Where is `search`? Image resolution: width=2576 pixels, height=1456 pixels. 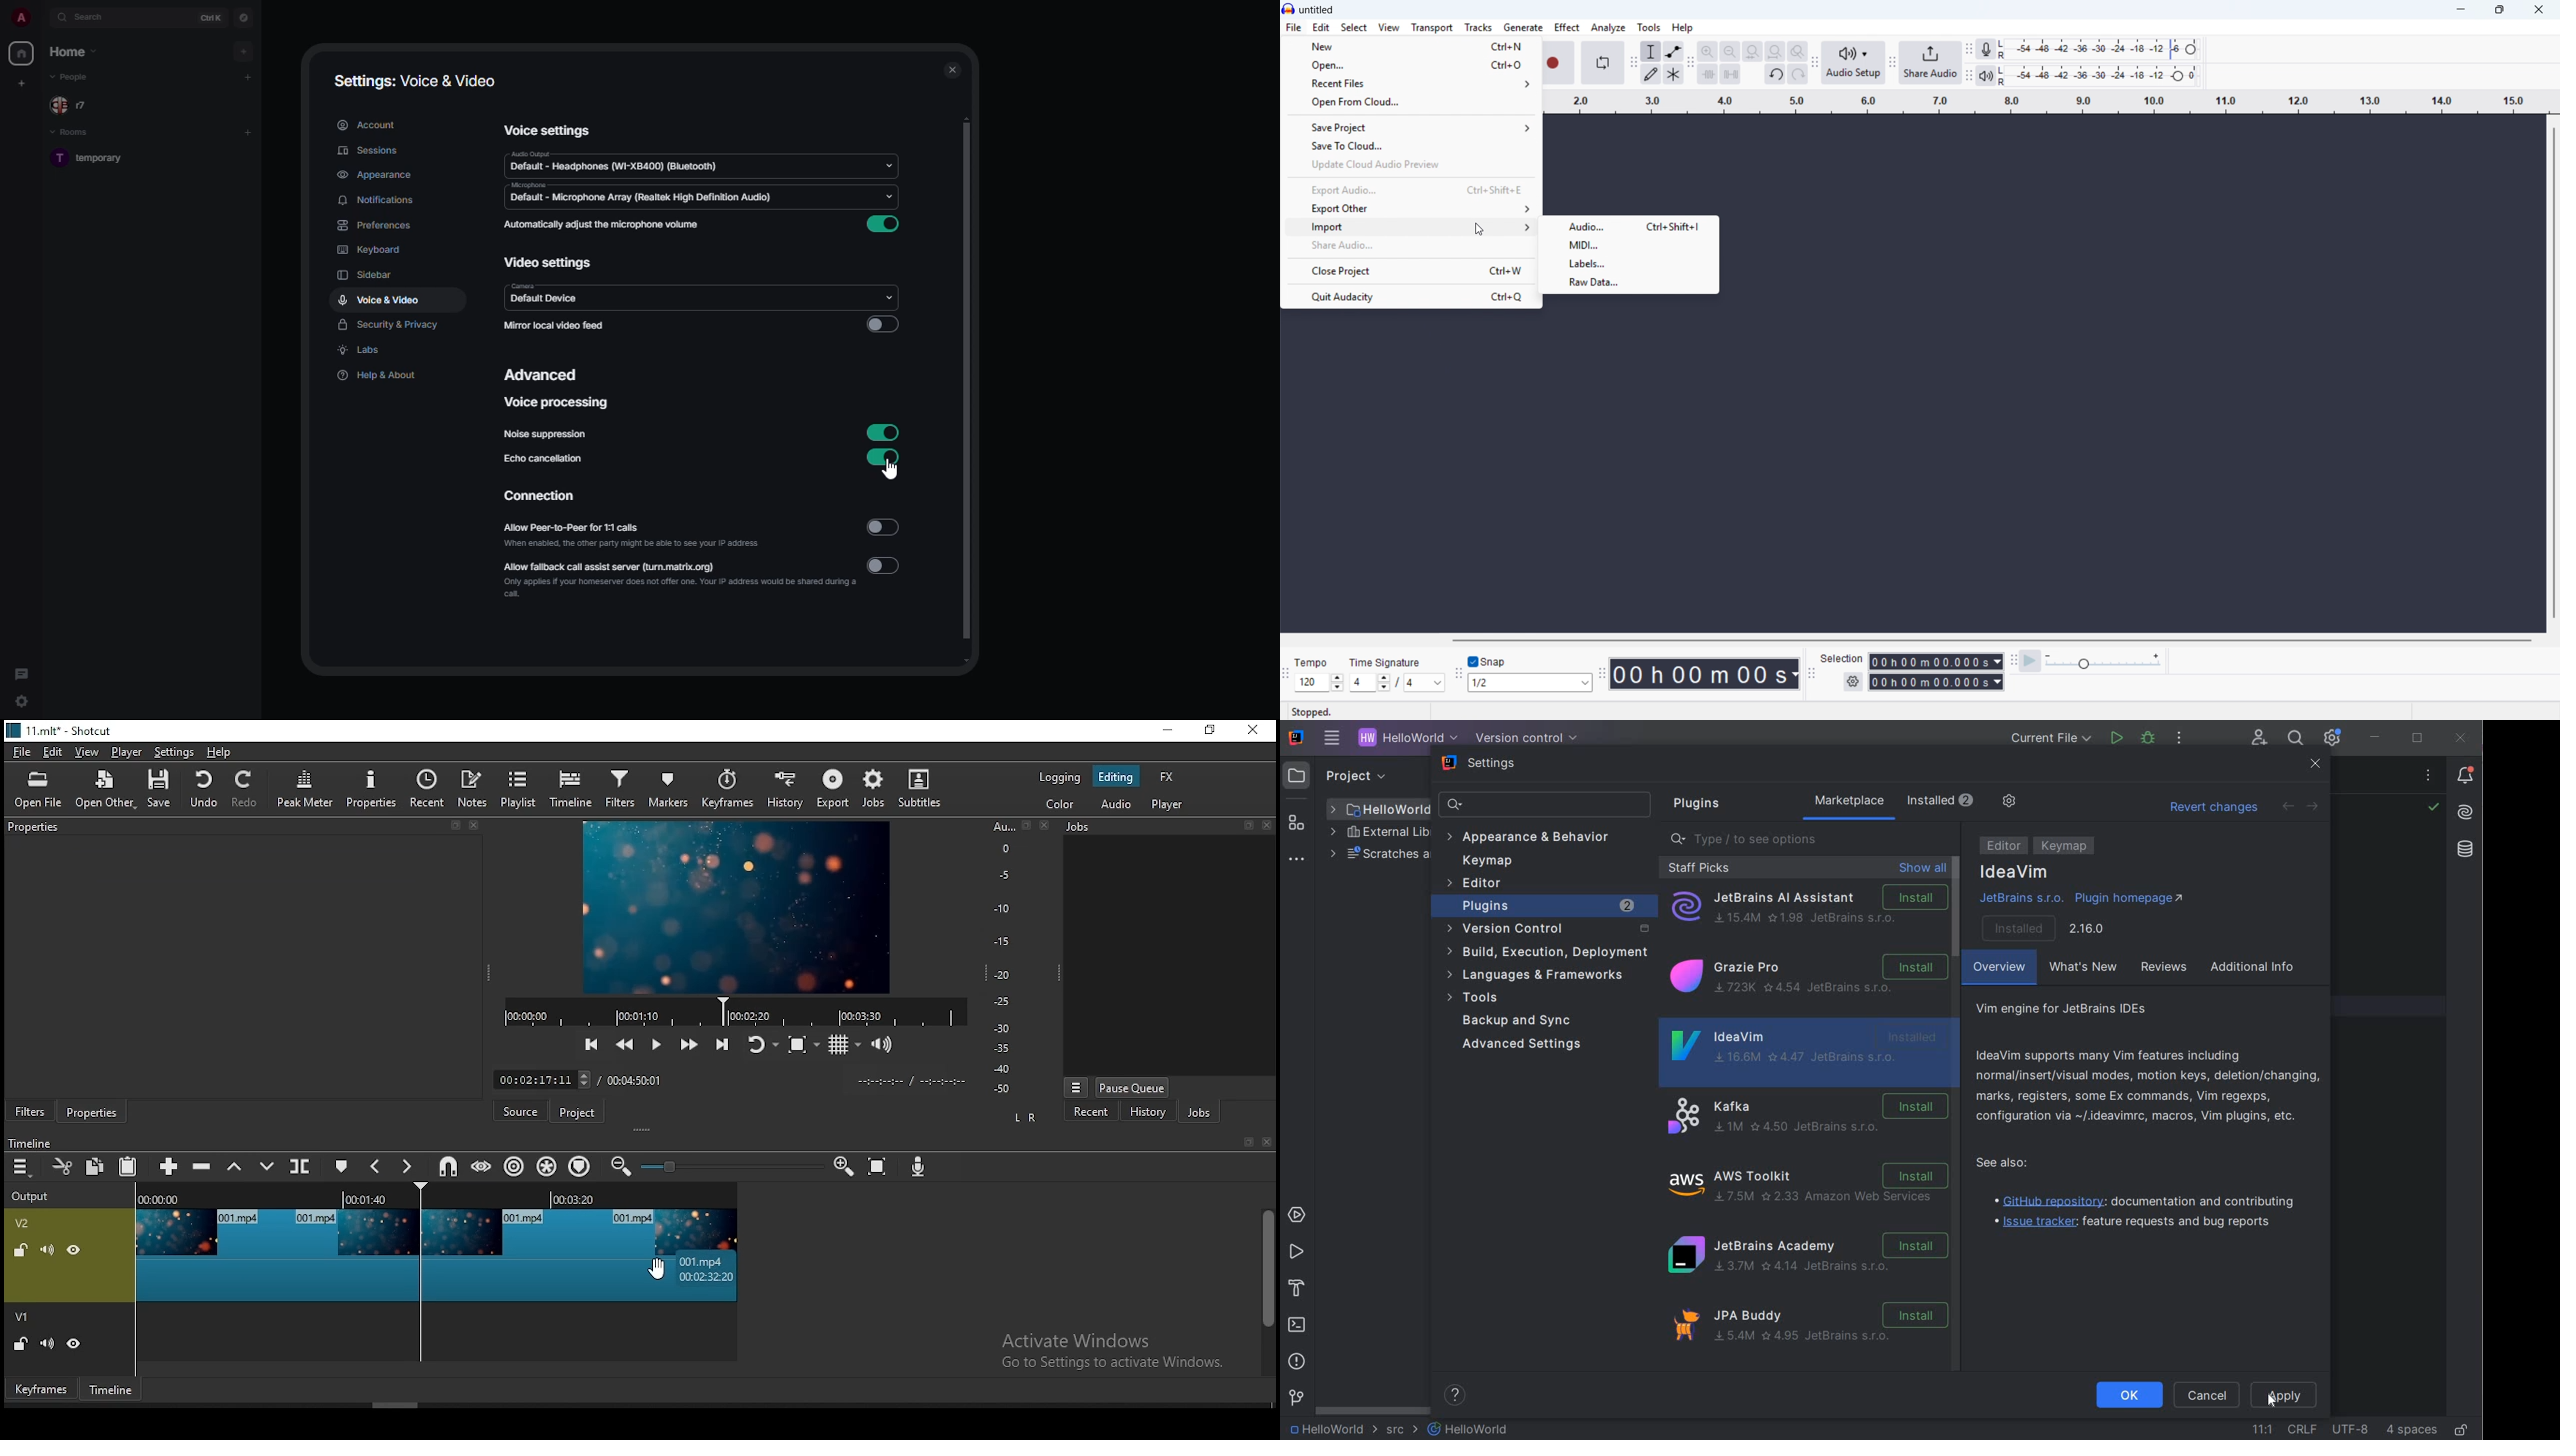
search is located at coordinates (97, 17).